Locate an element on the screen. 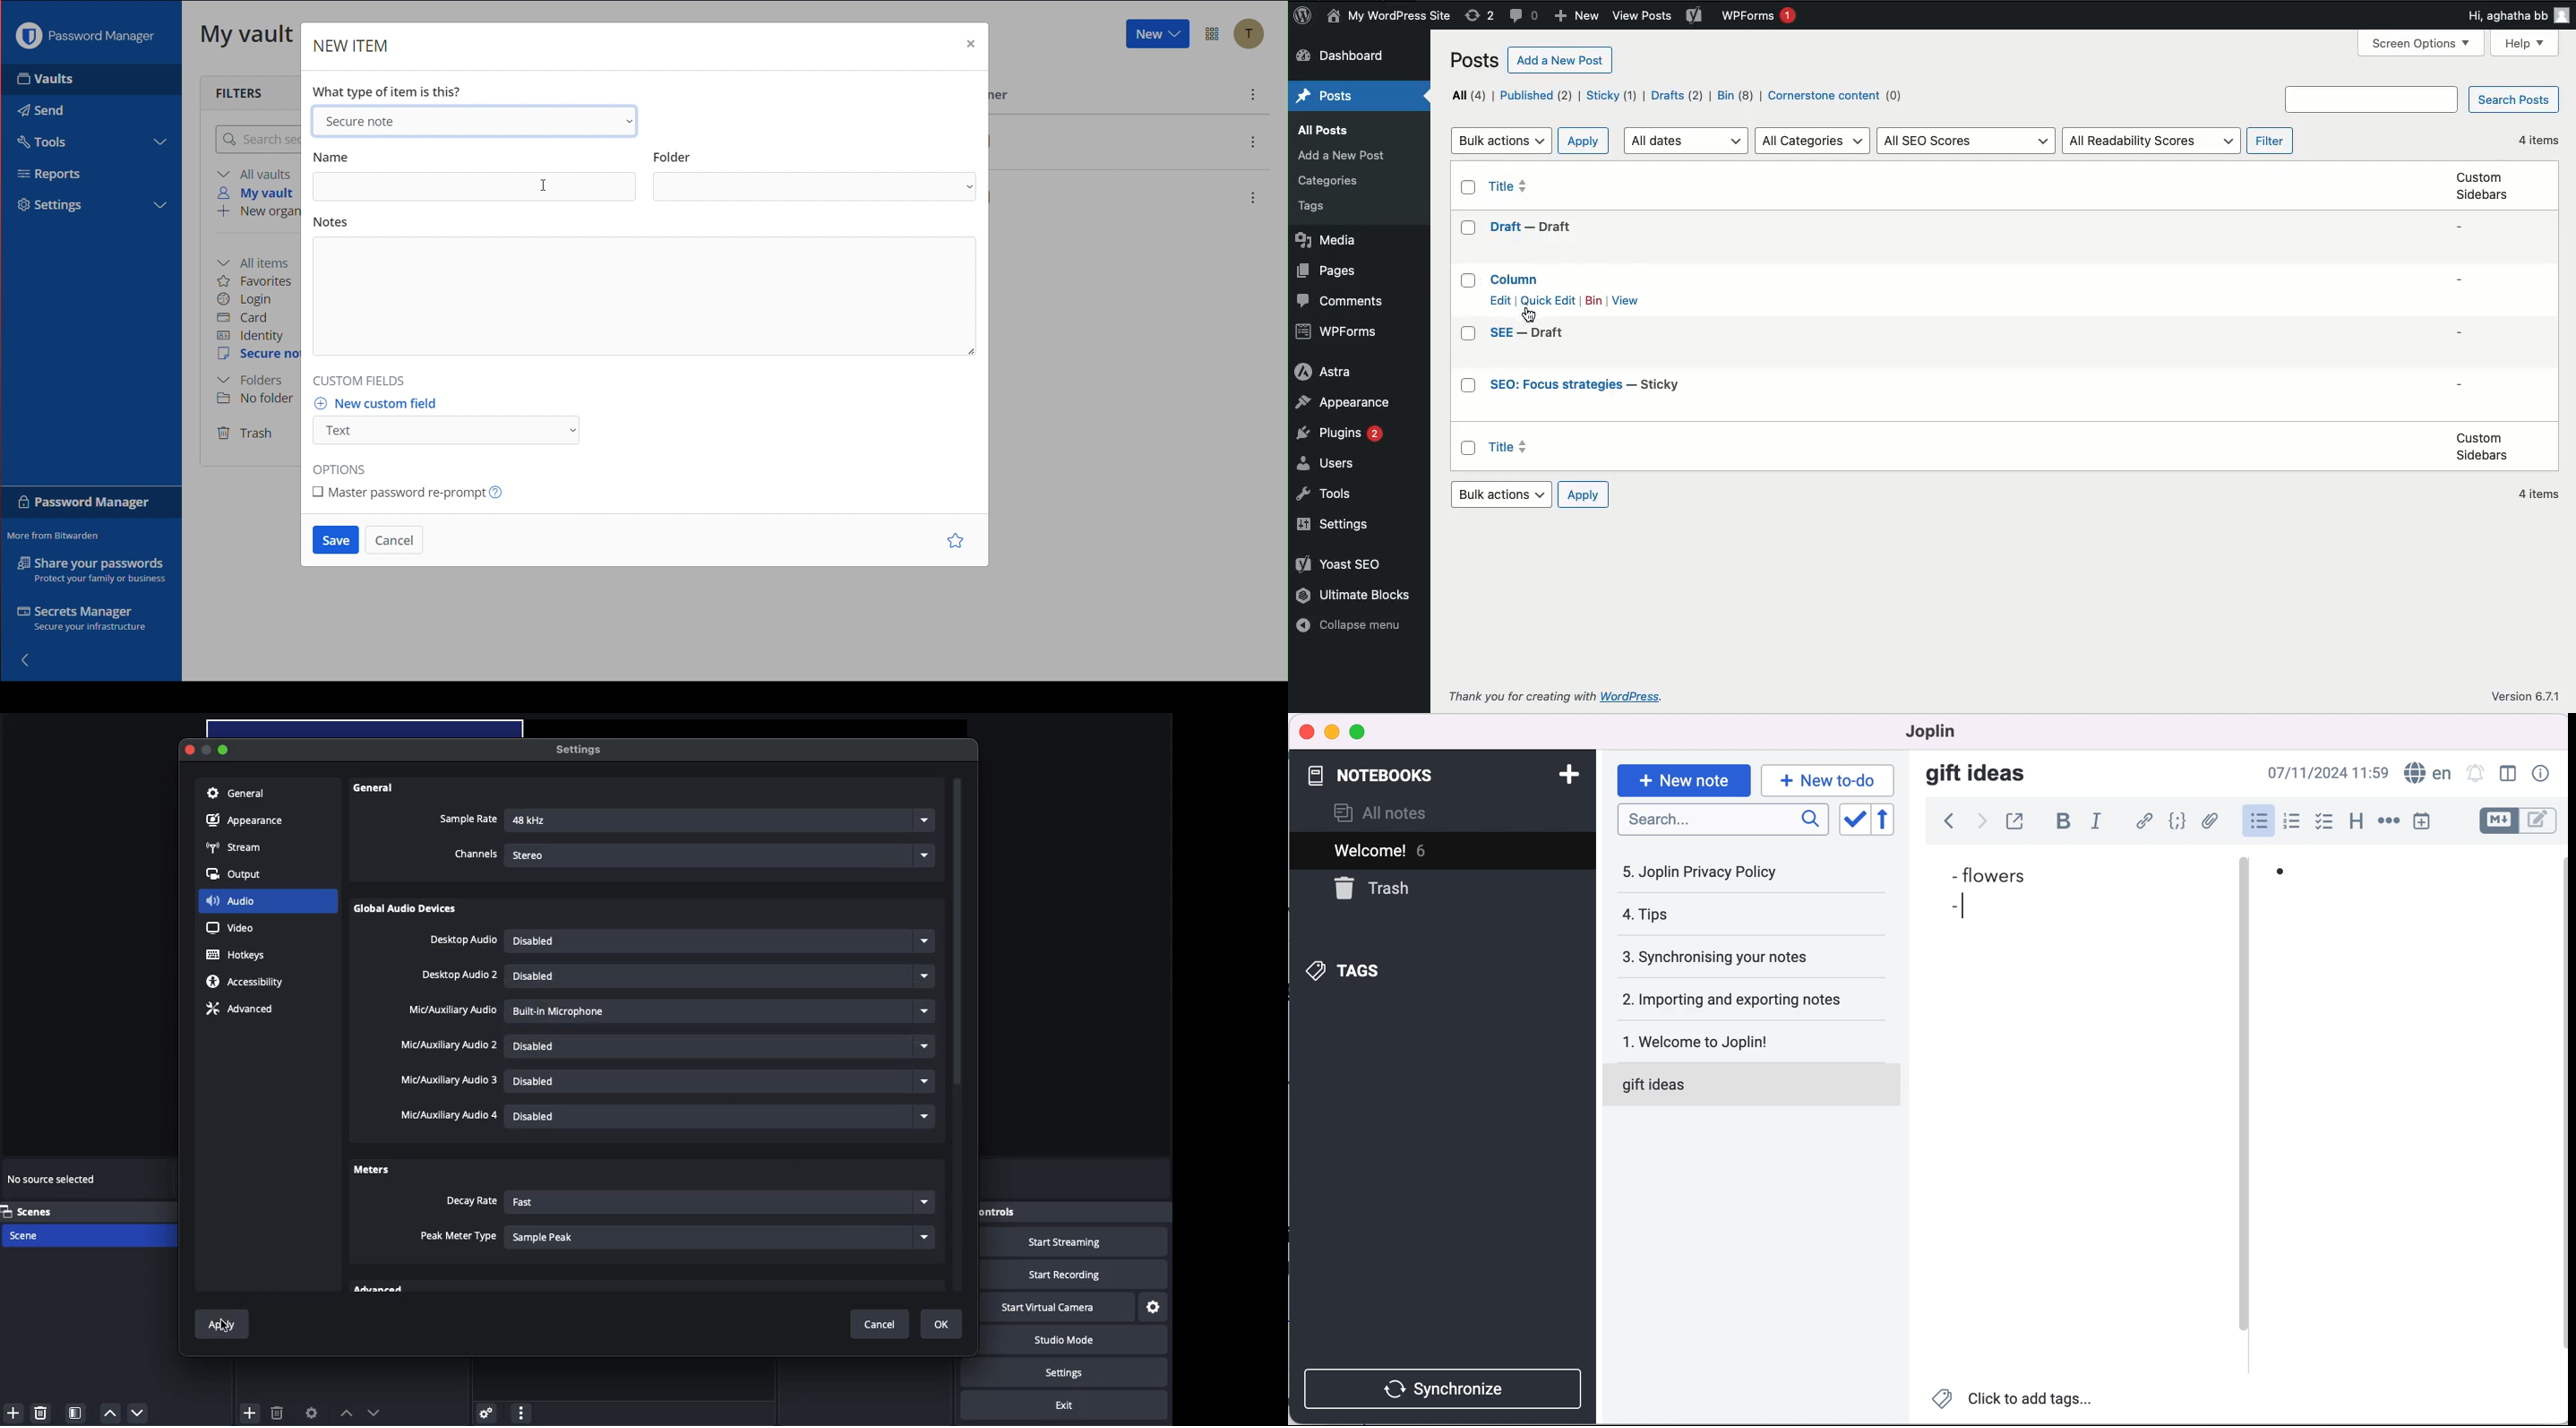  welcome! 6 is located at coordinates (1438, 851).